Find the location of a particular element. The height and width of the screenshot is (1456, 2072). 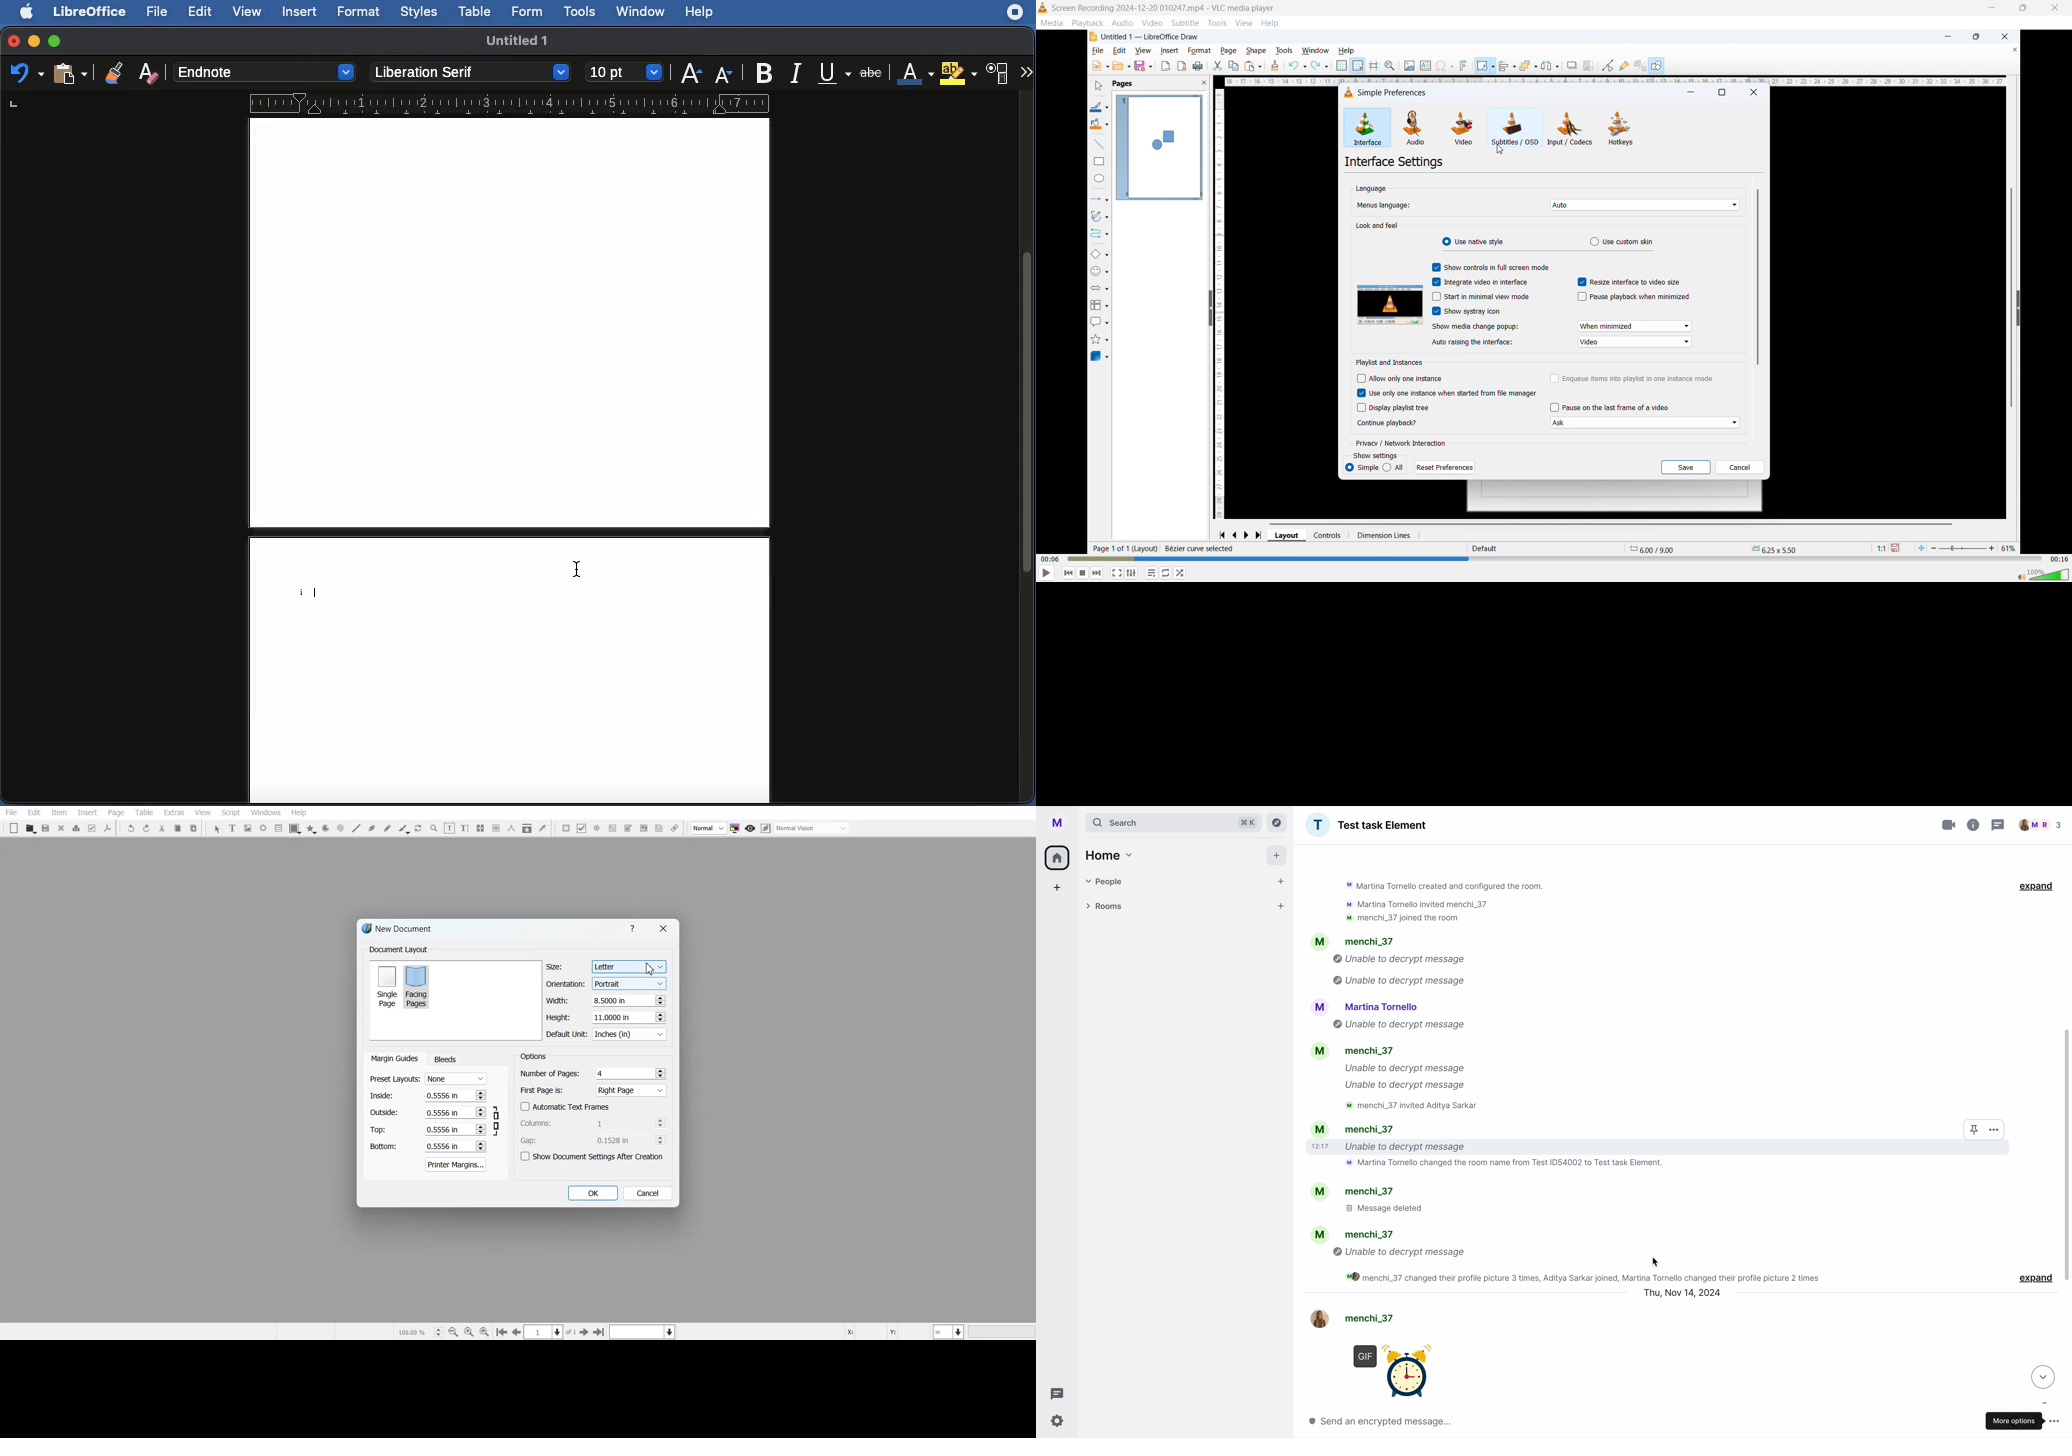

Text Frame is located at coordinates (233, 828).